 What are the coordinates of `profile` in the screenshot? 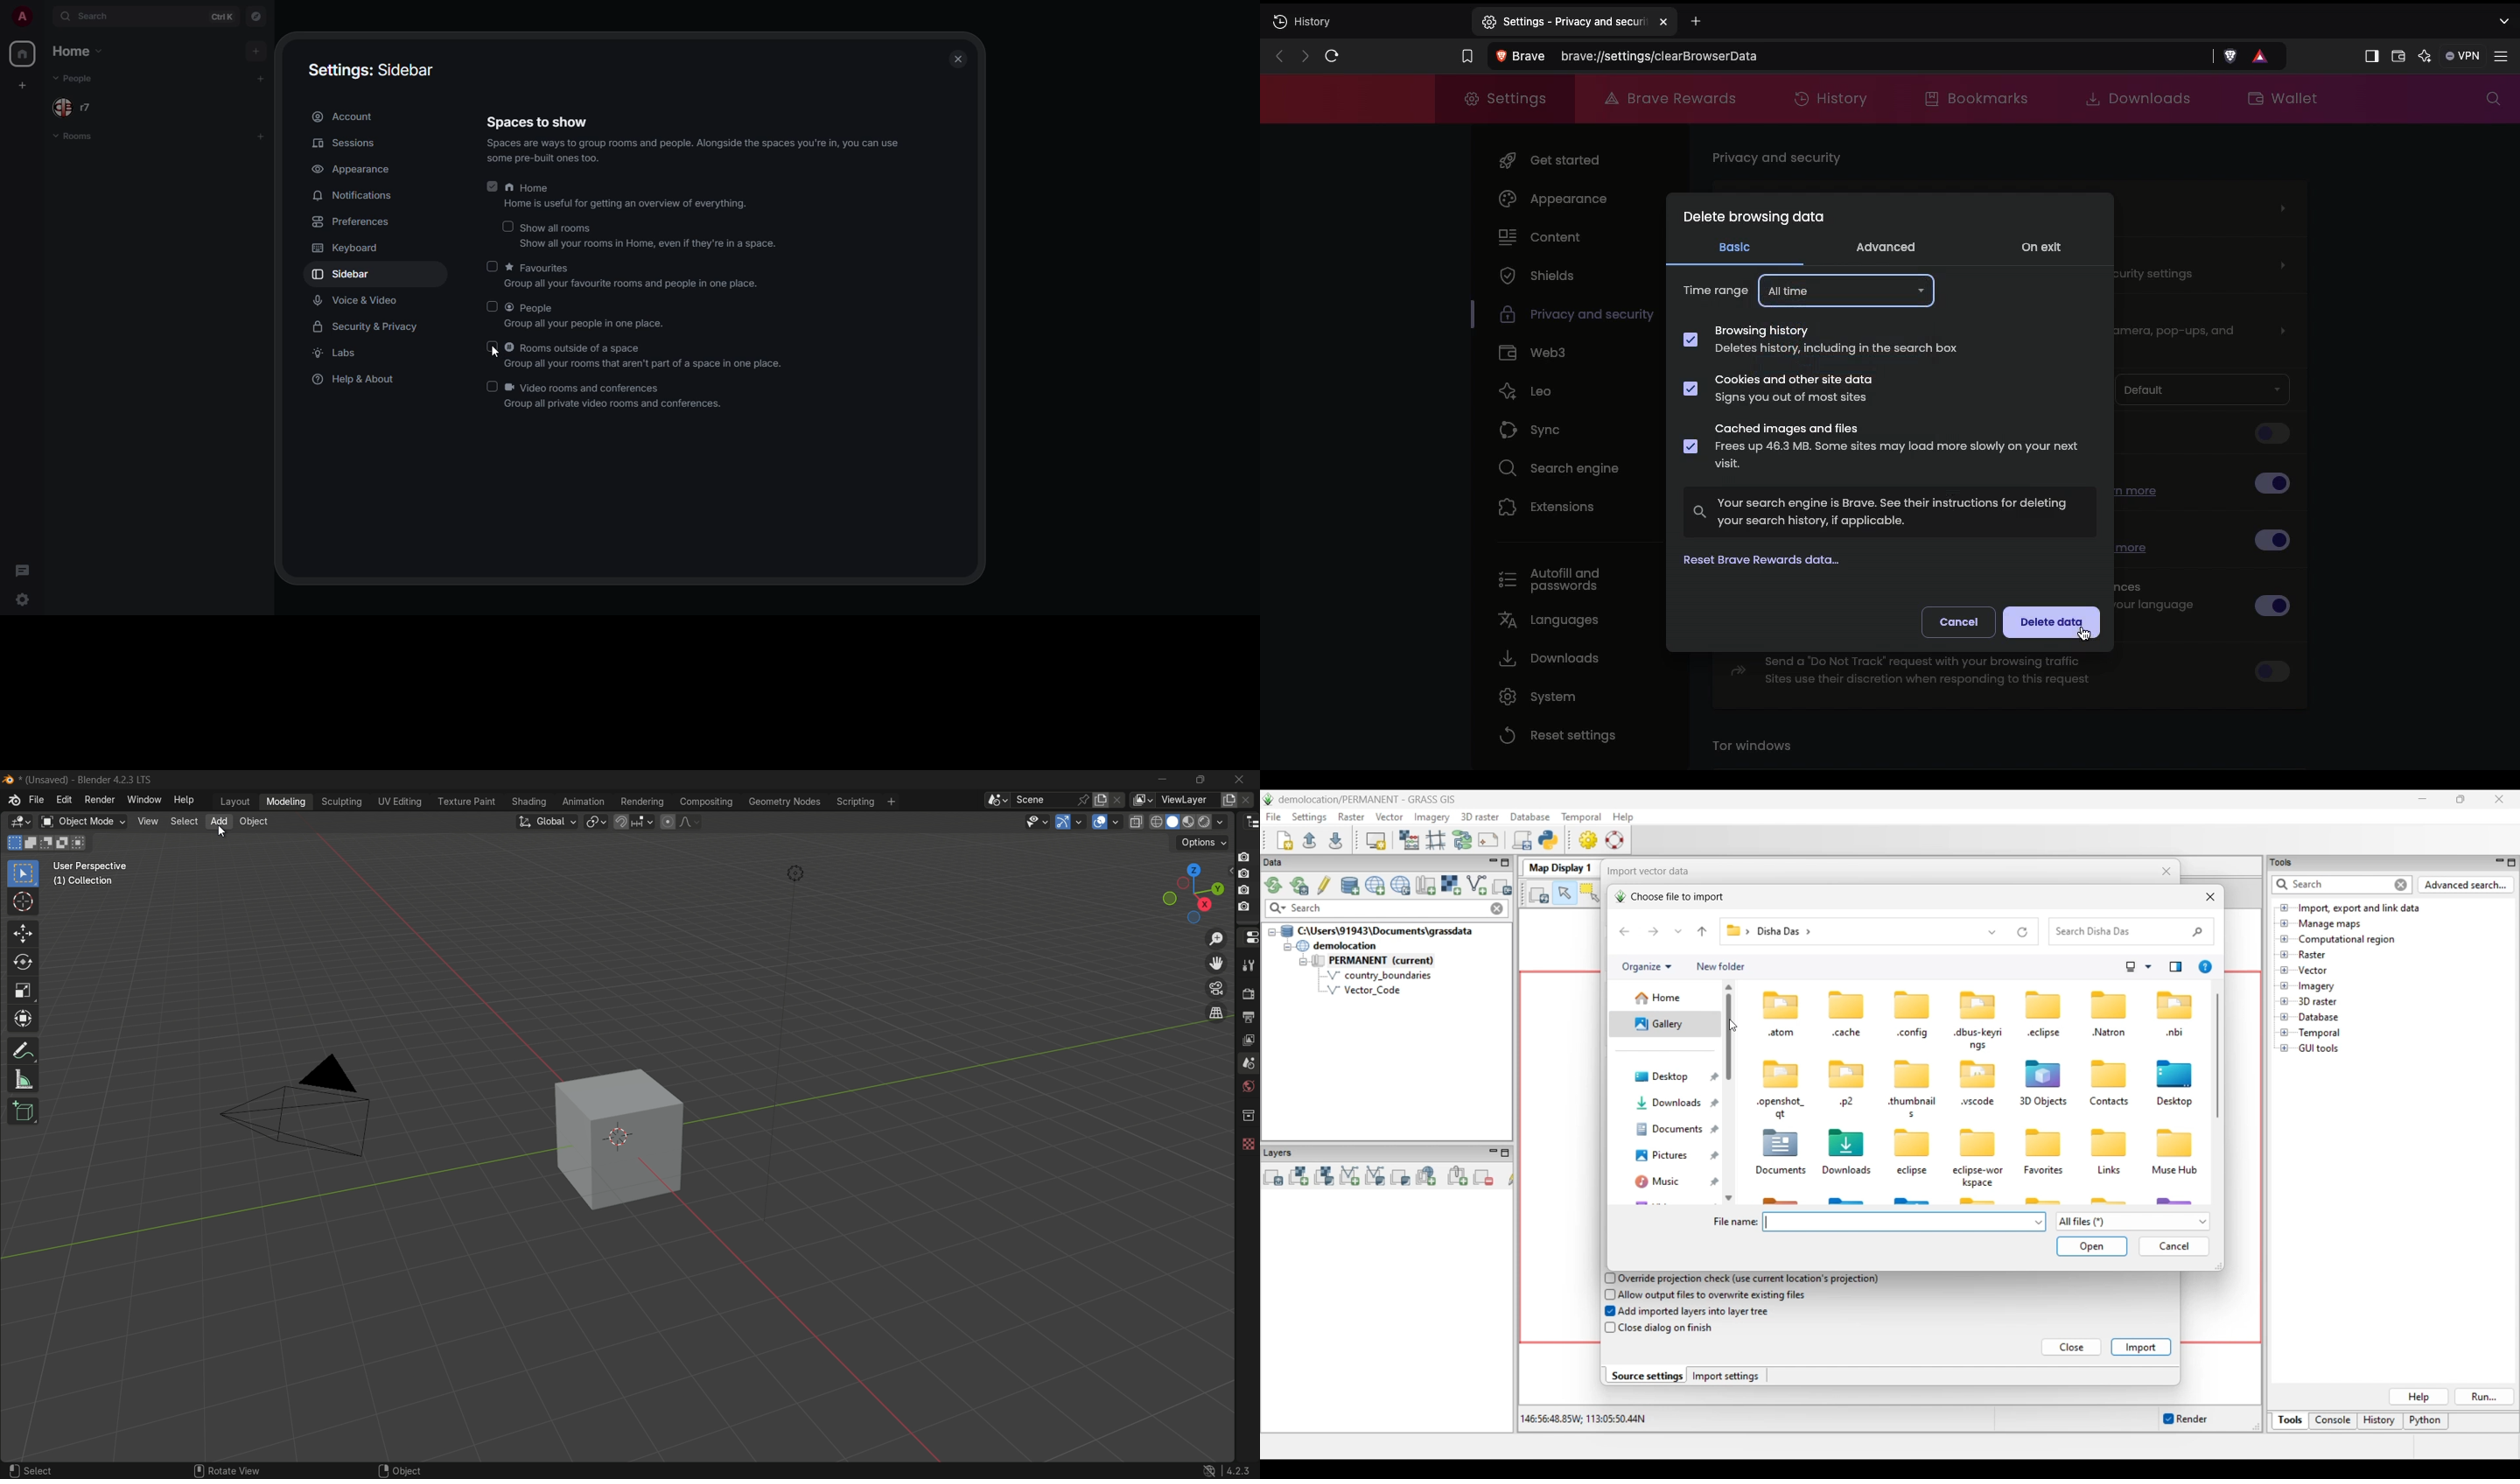 It's located at (22, 15).